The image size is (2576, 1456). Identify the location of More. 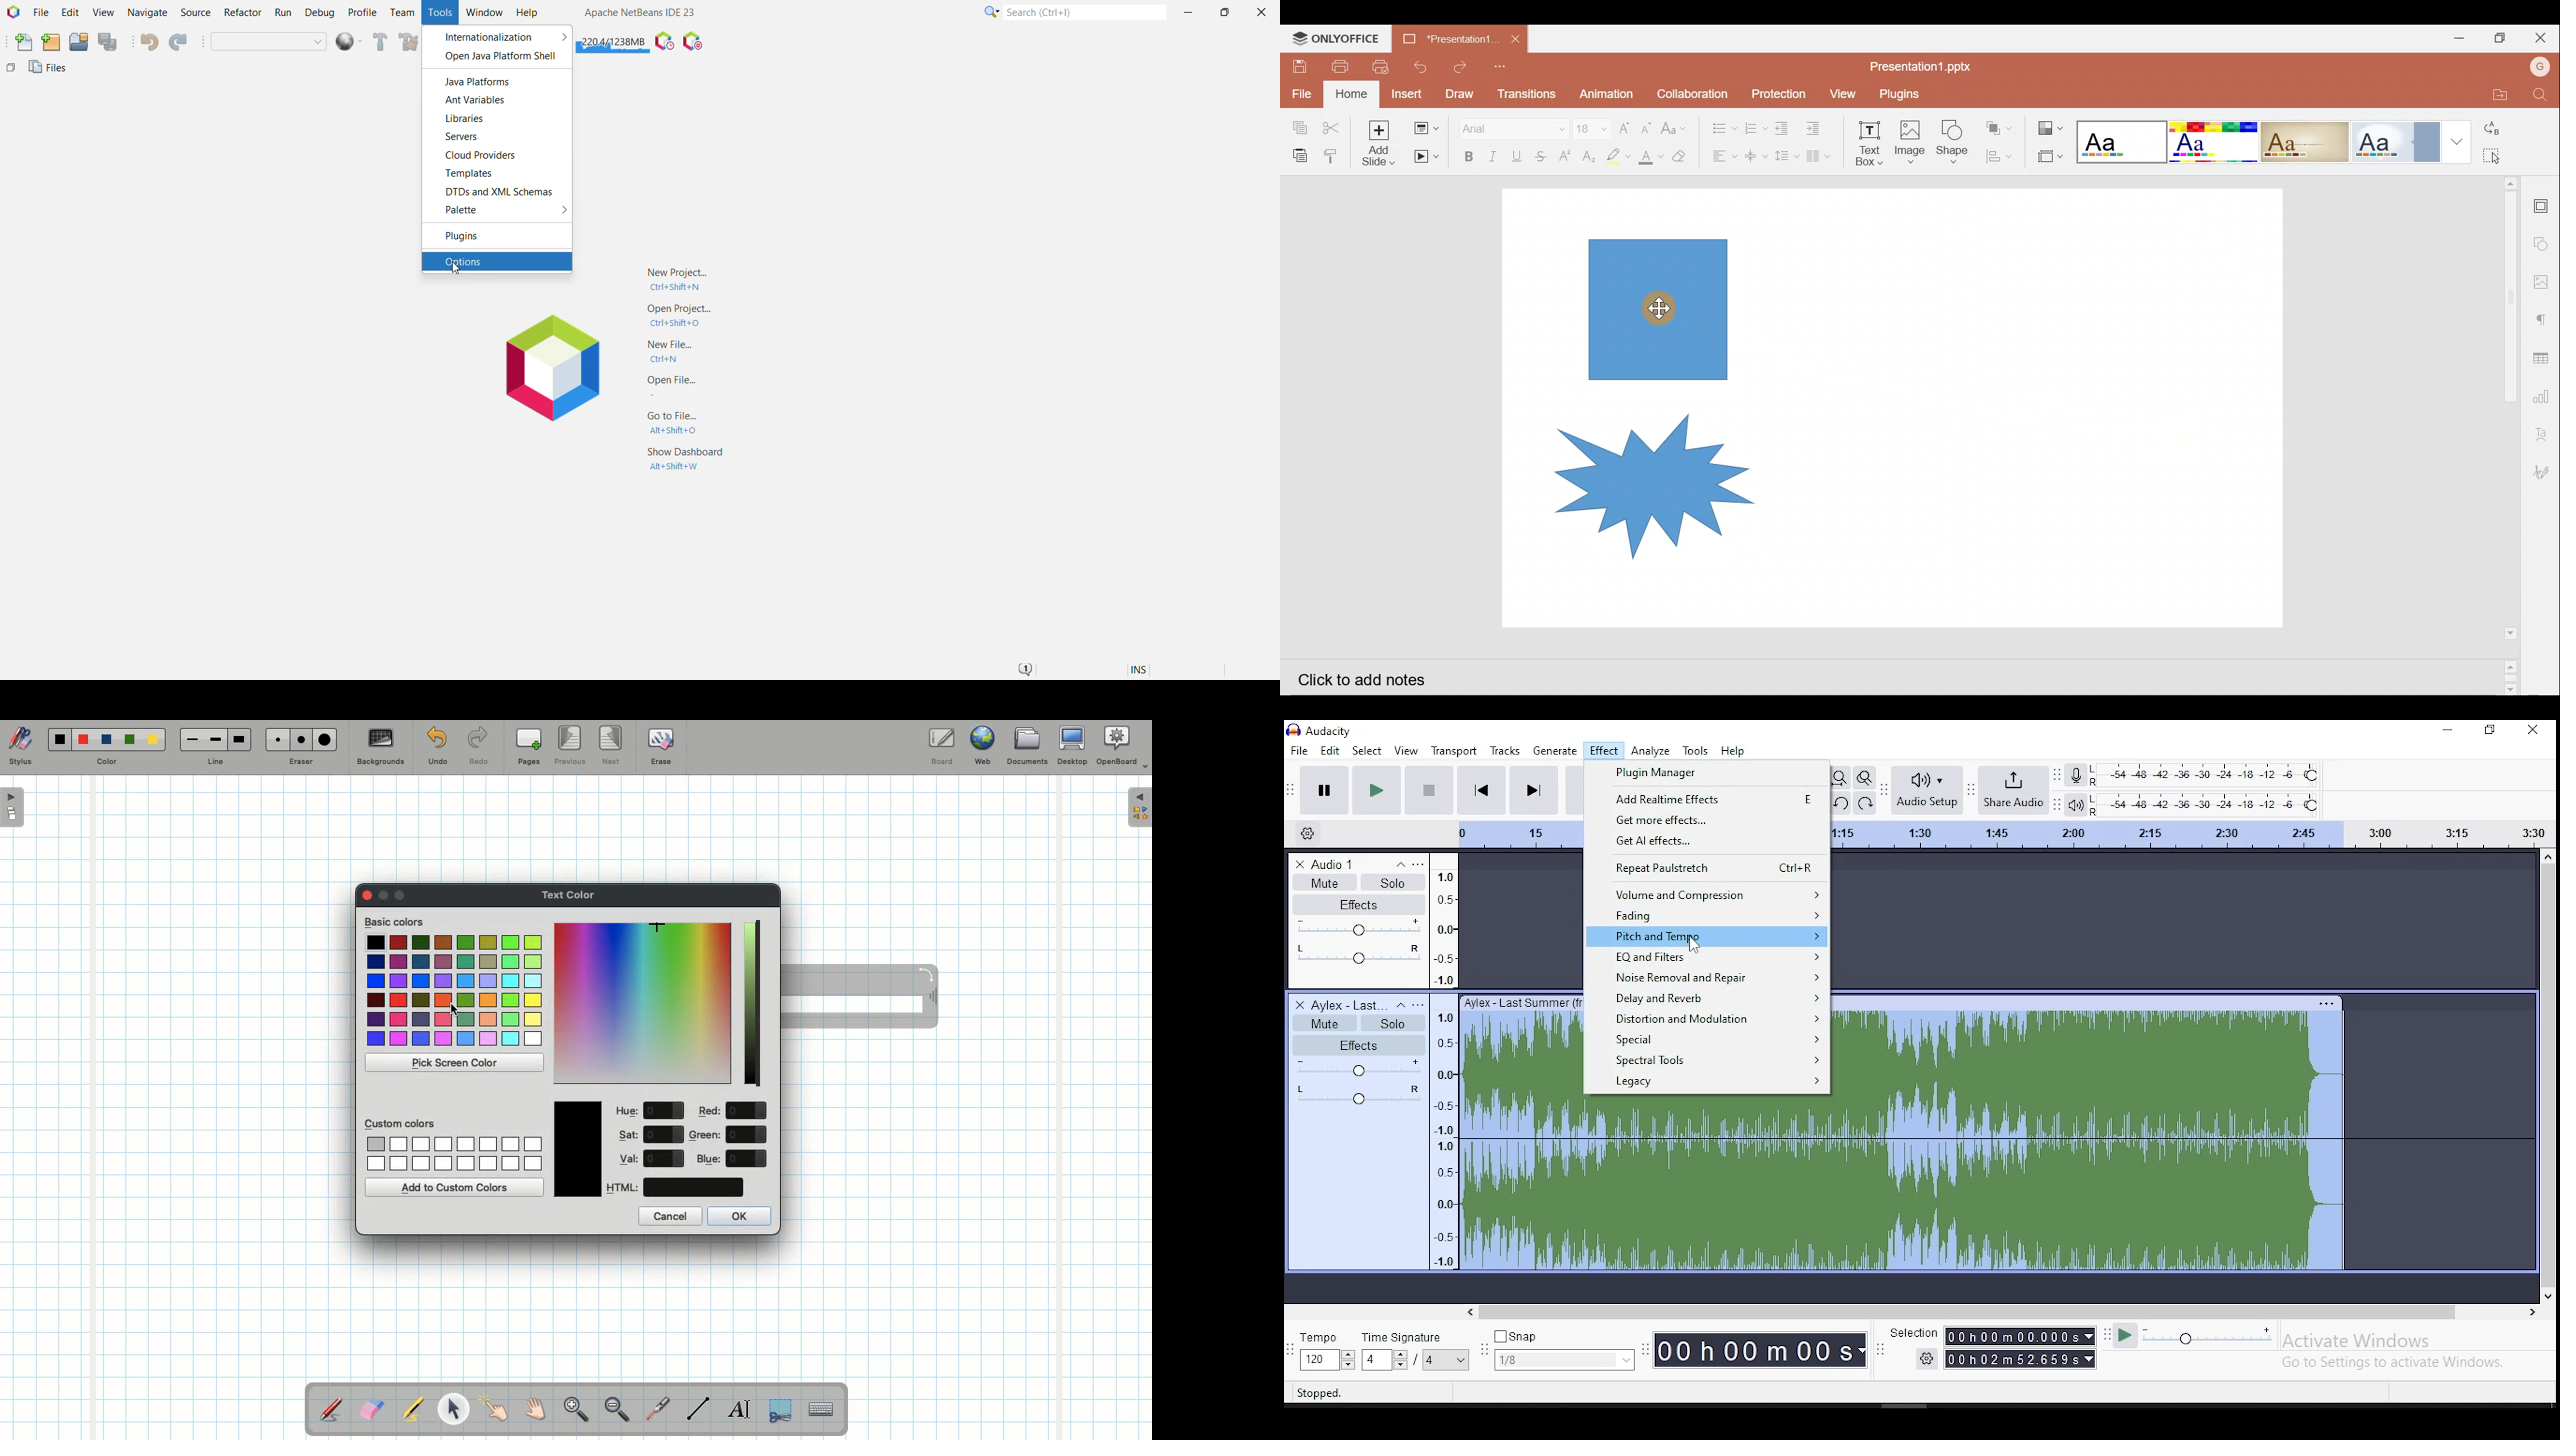
(2453, 143).